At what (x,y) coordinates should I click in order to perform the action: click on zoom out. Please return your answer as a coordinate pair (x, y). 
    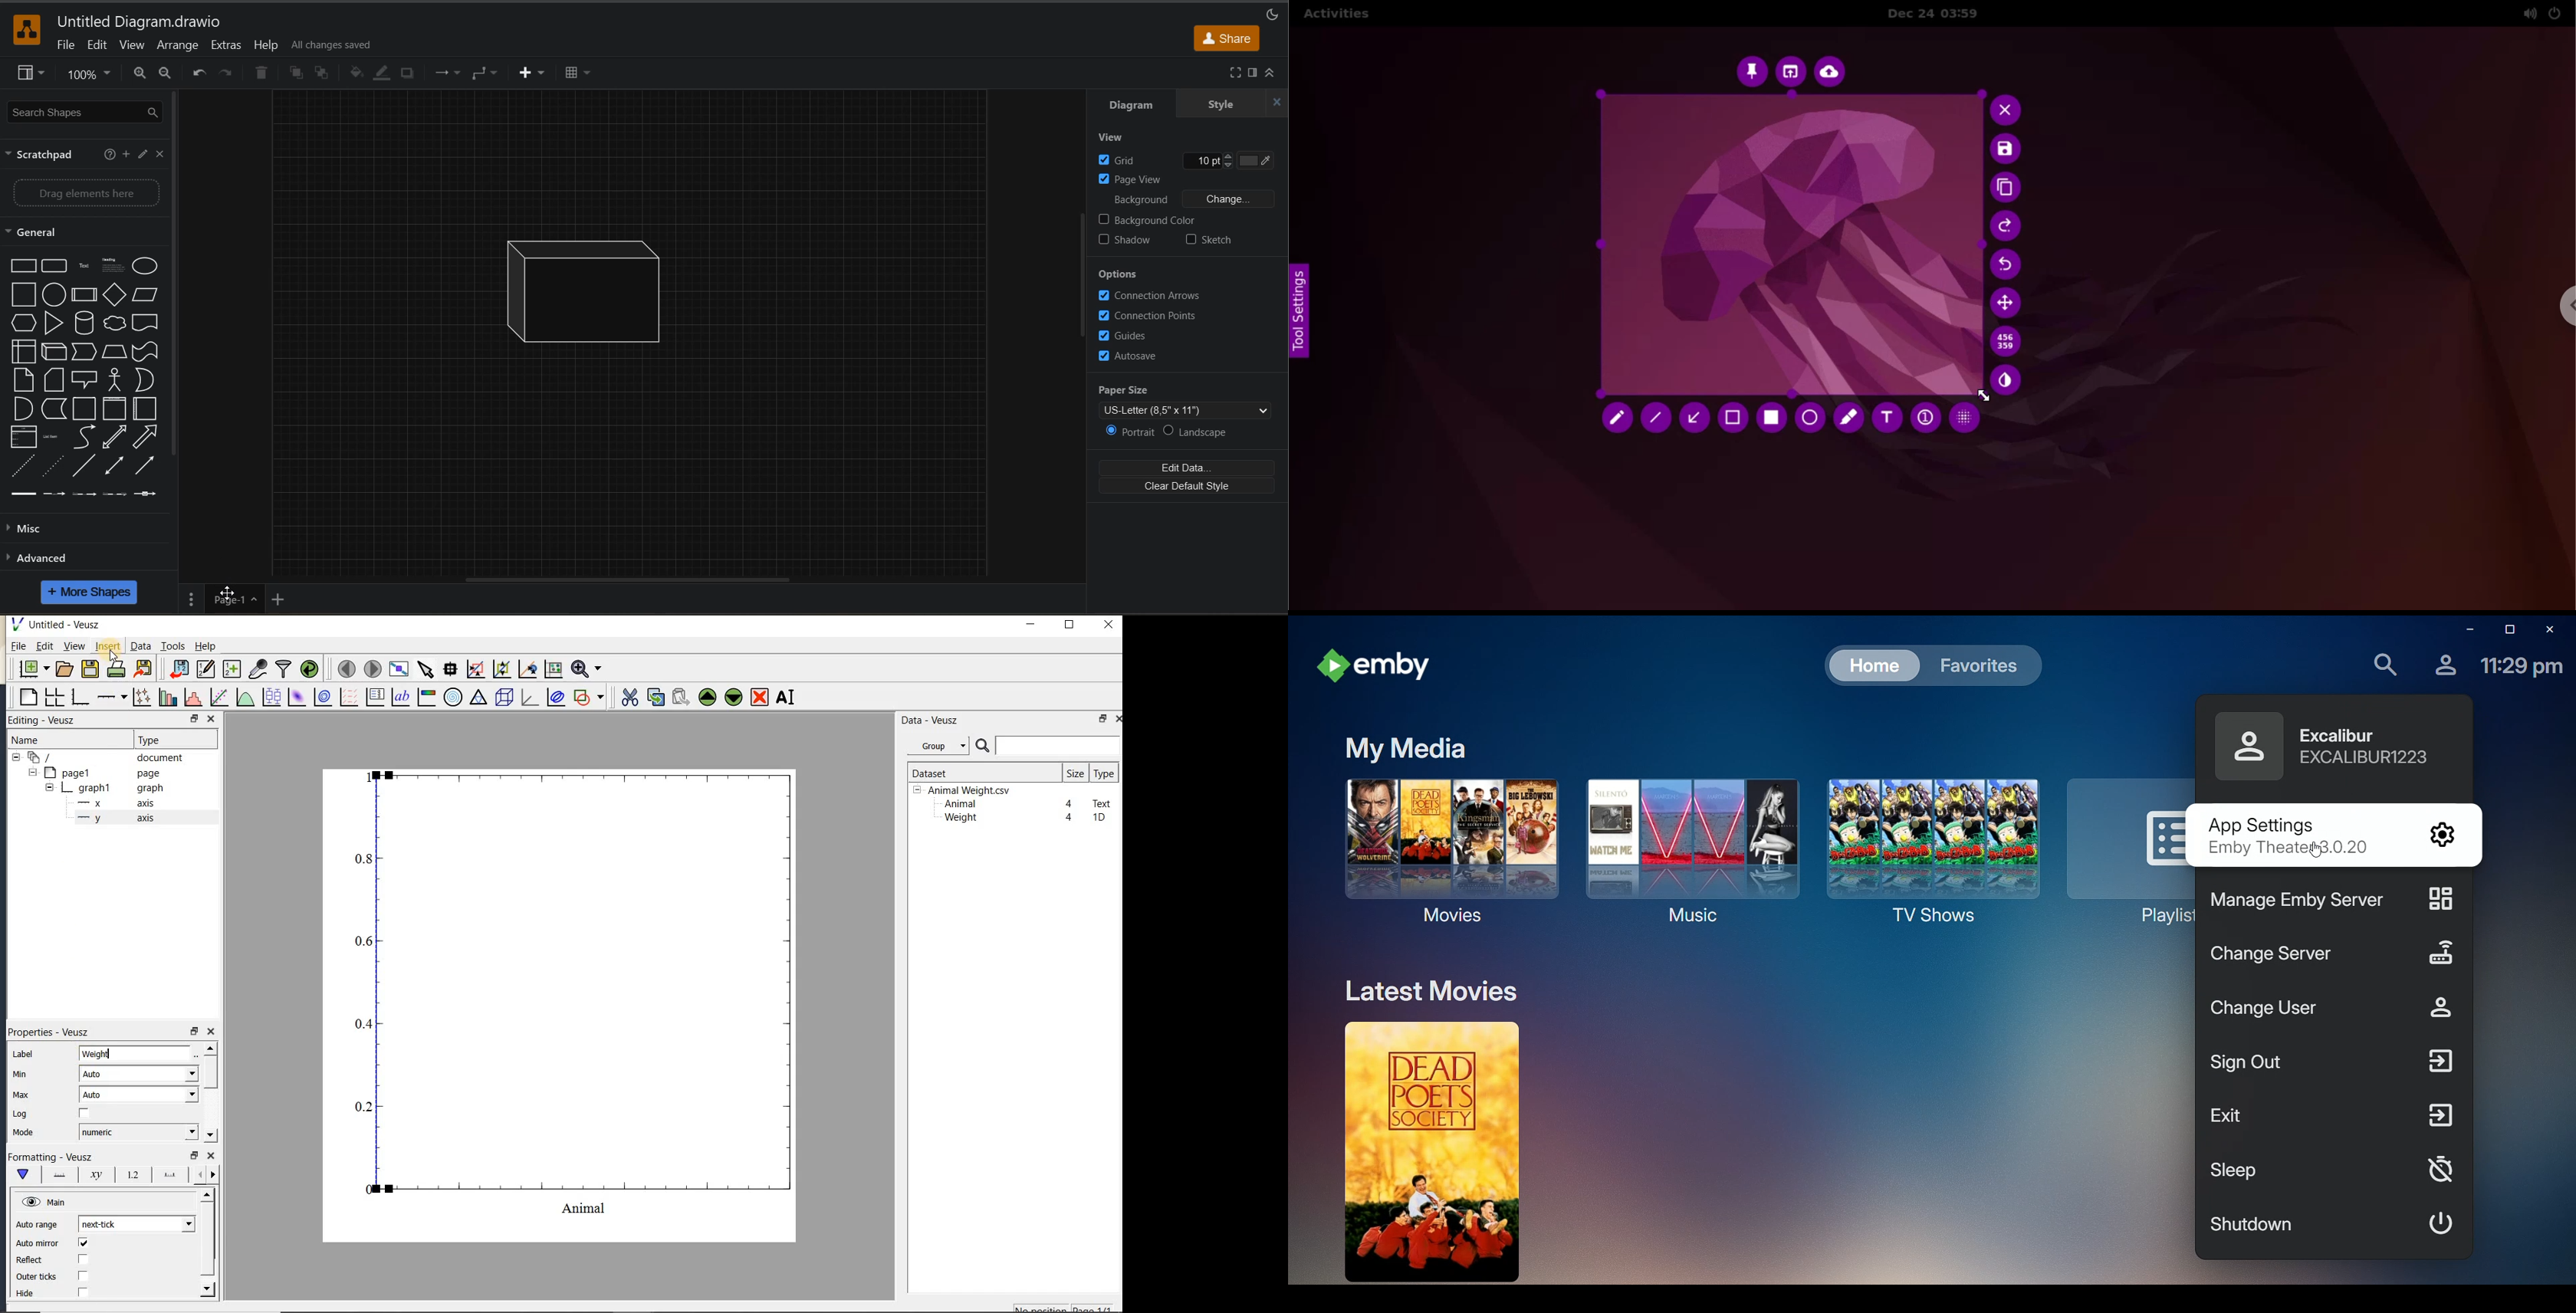
    Looking at the image, I should click on (167, 75).